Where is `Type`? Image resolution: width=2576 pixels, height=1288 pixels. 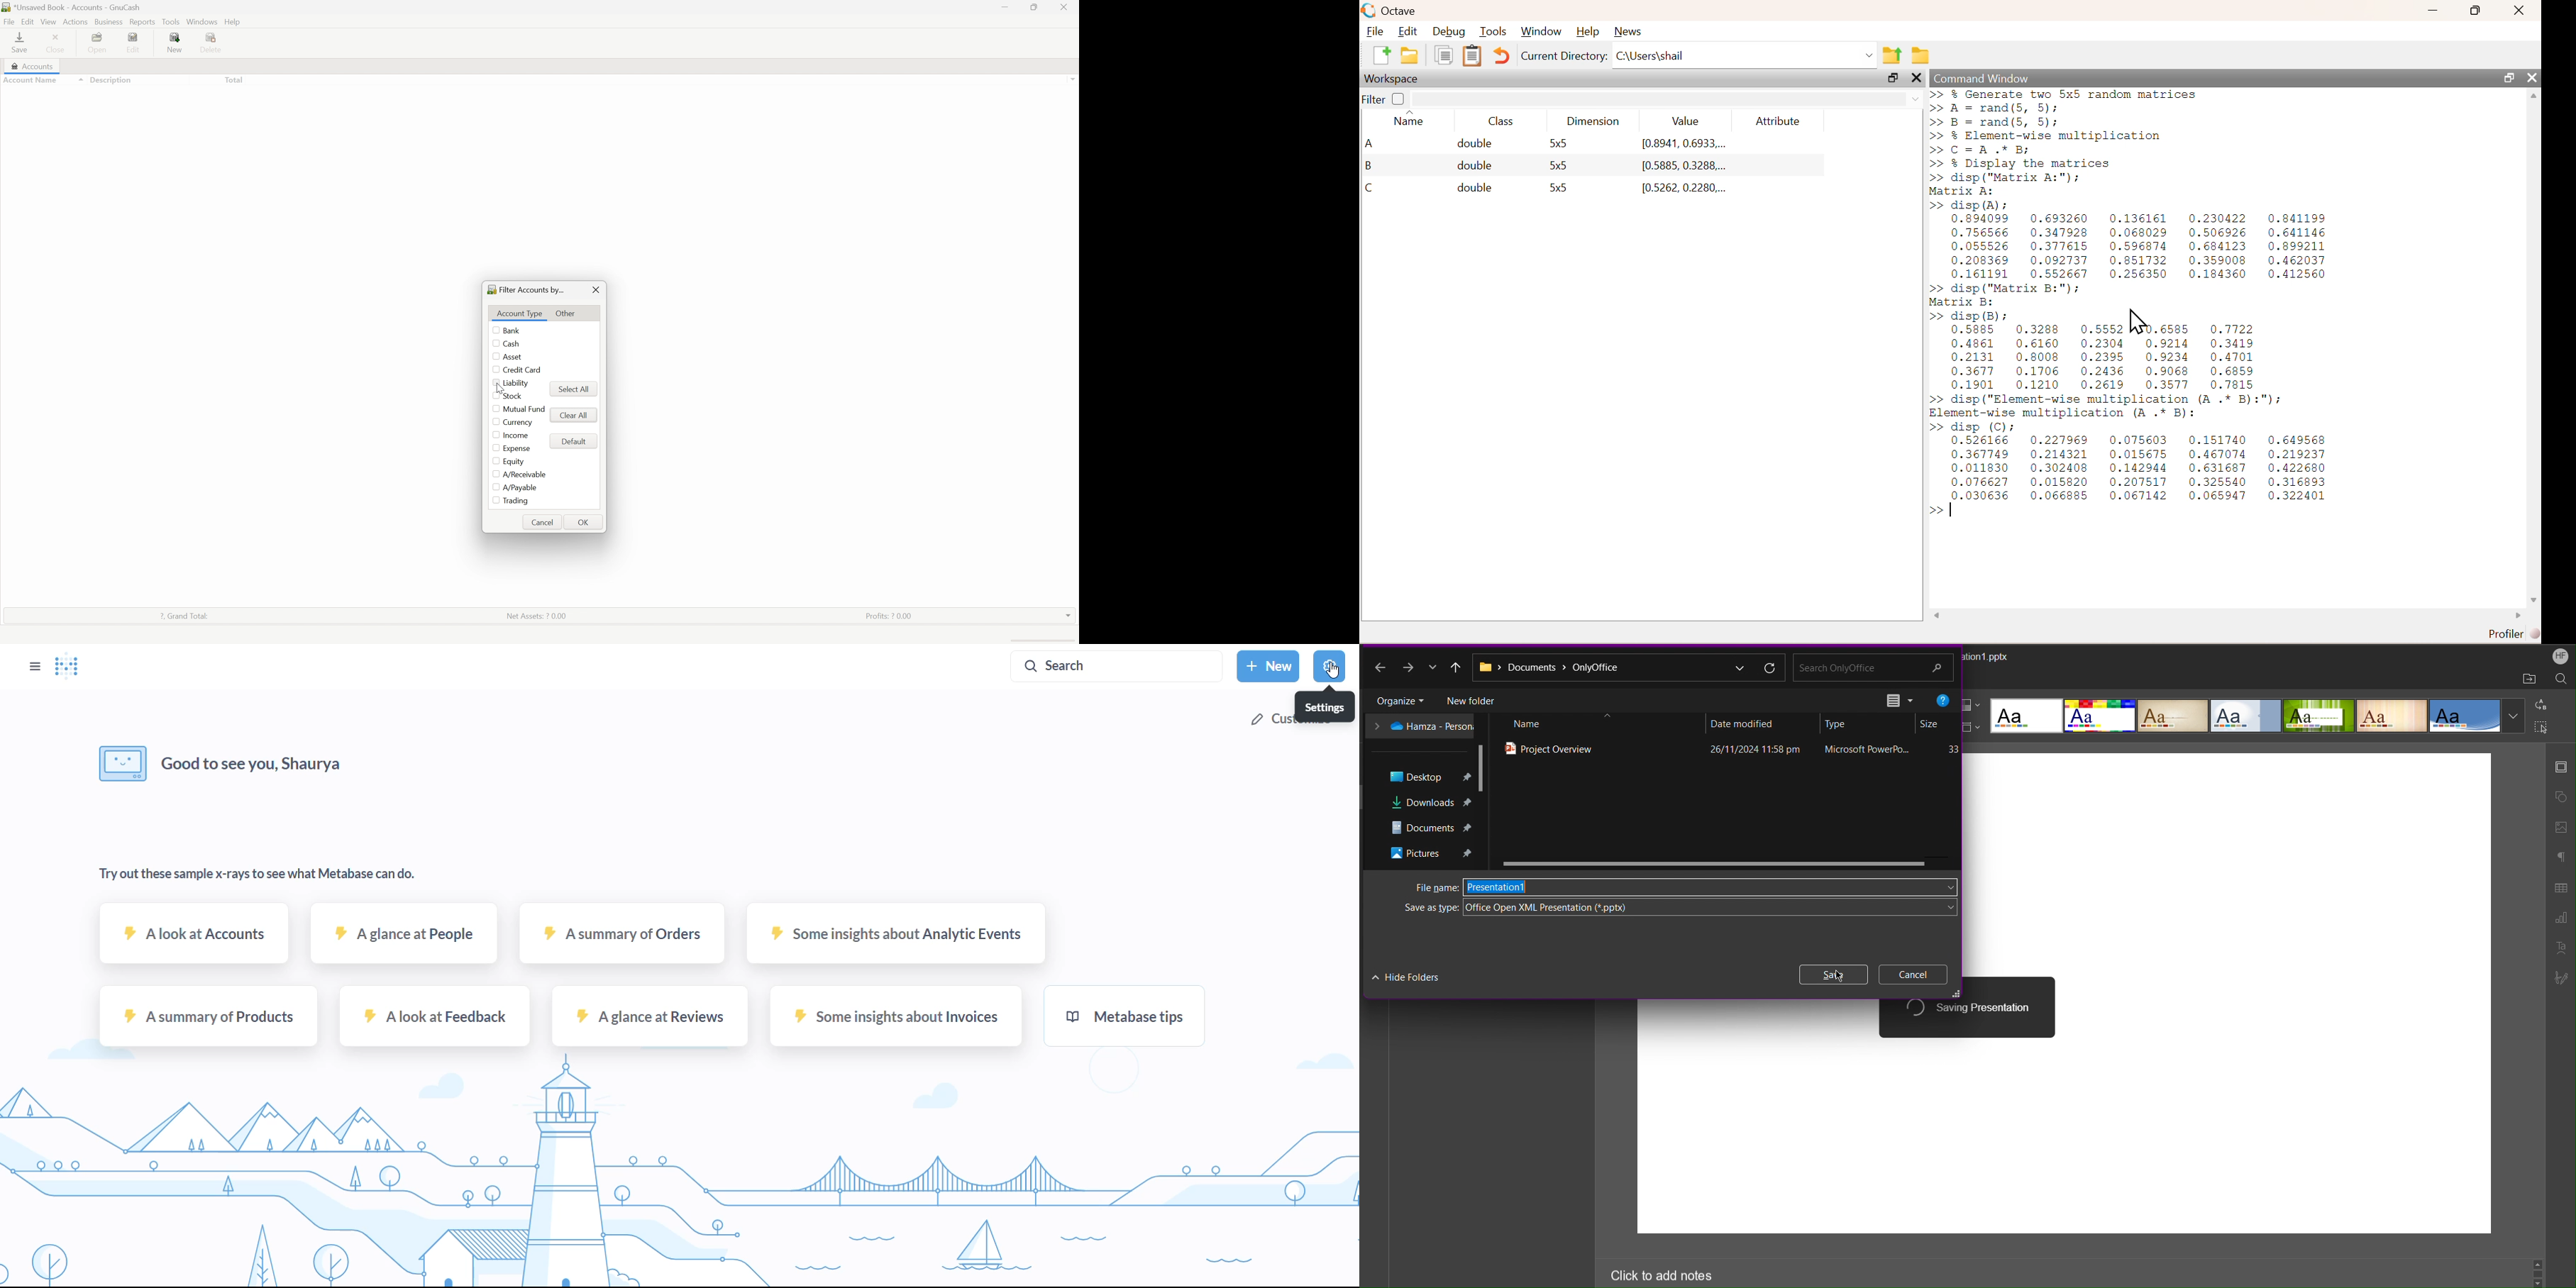
Type is located at coordinates (1837, 724).